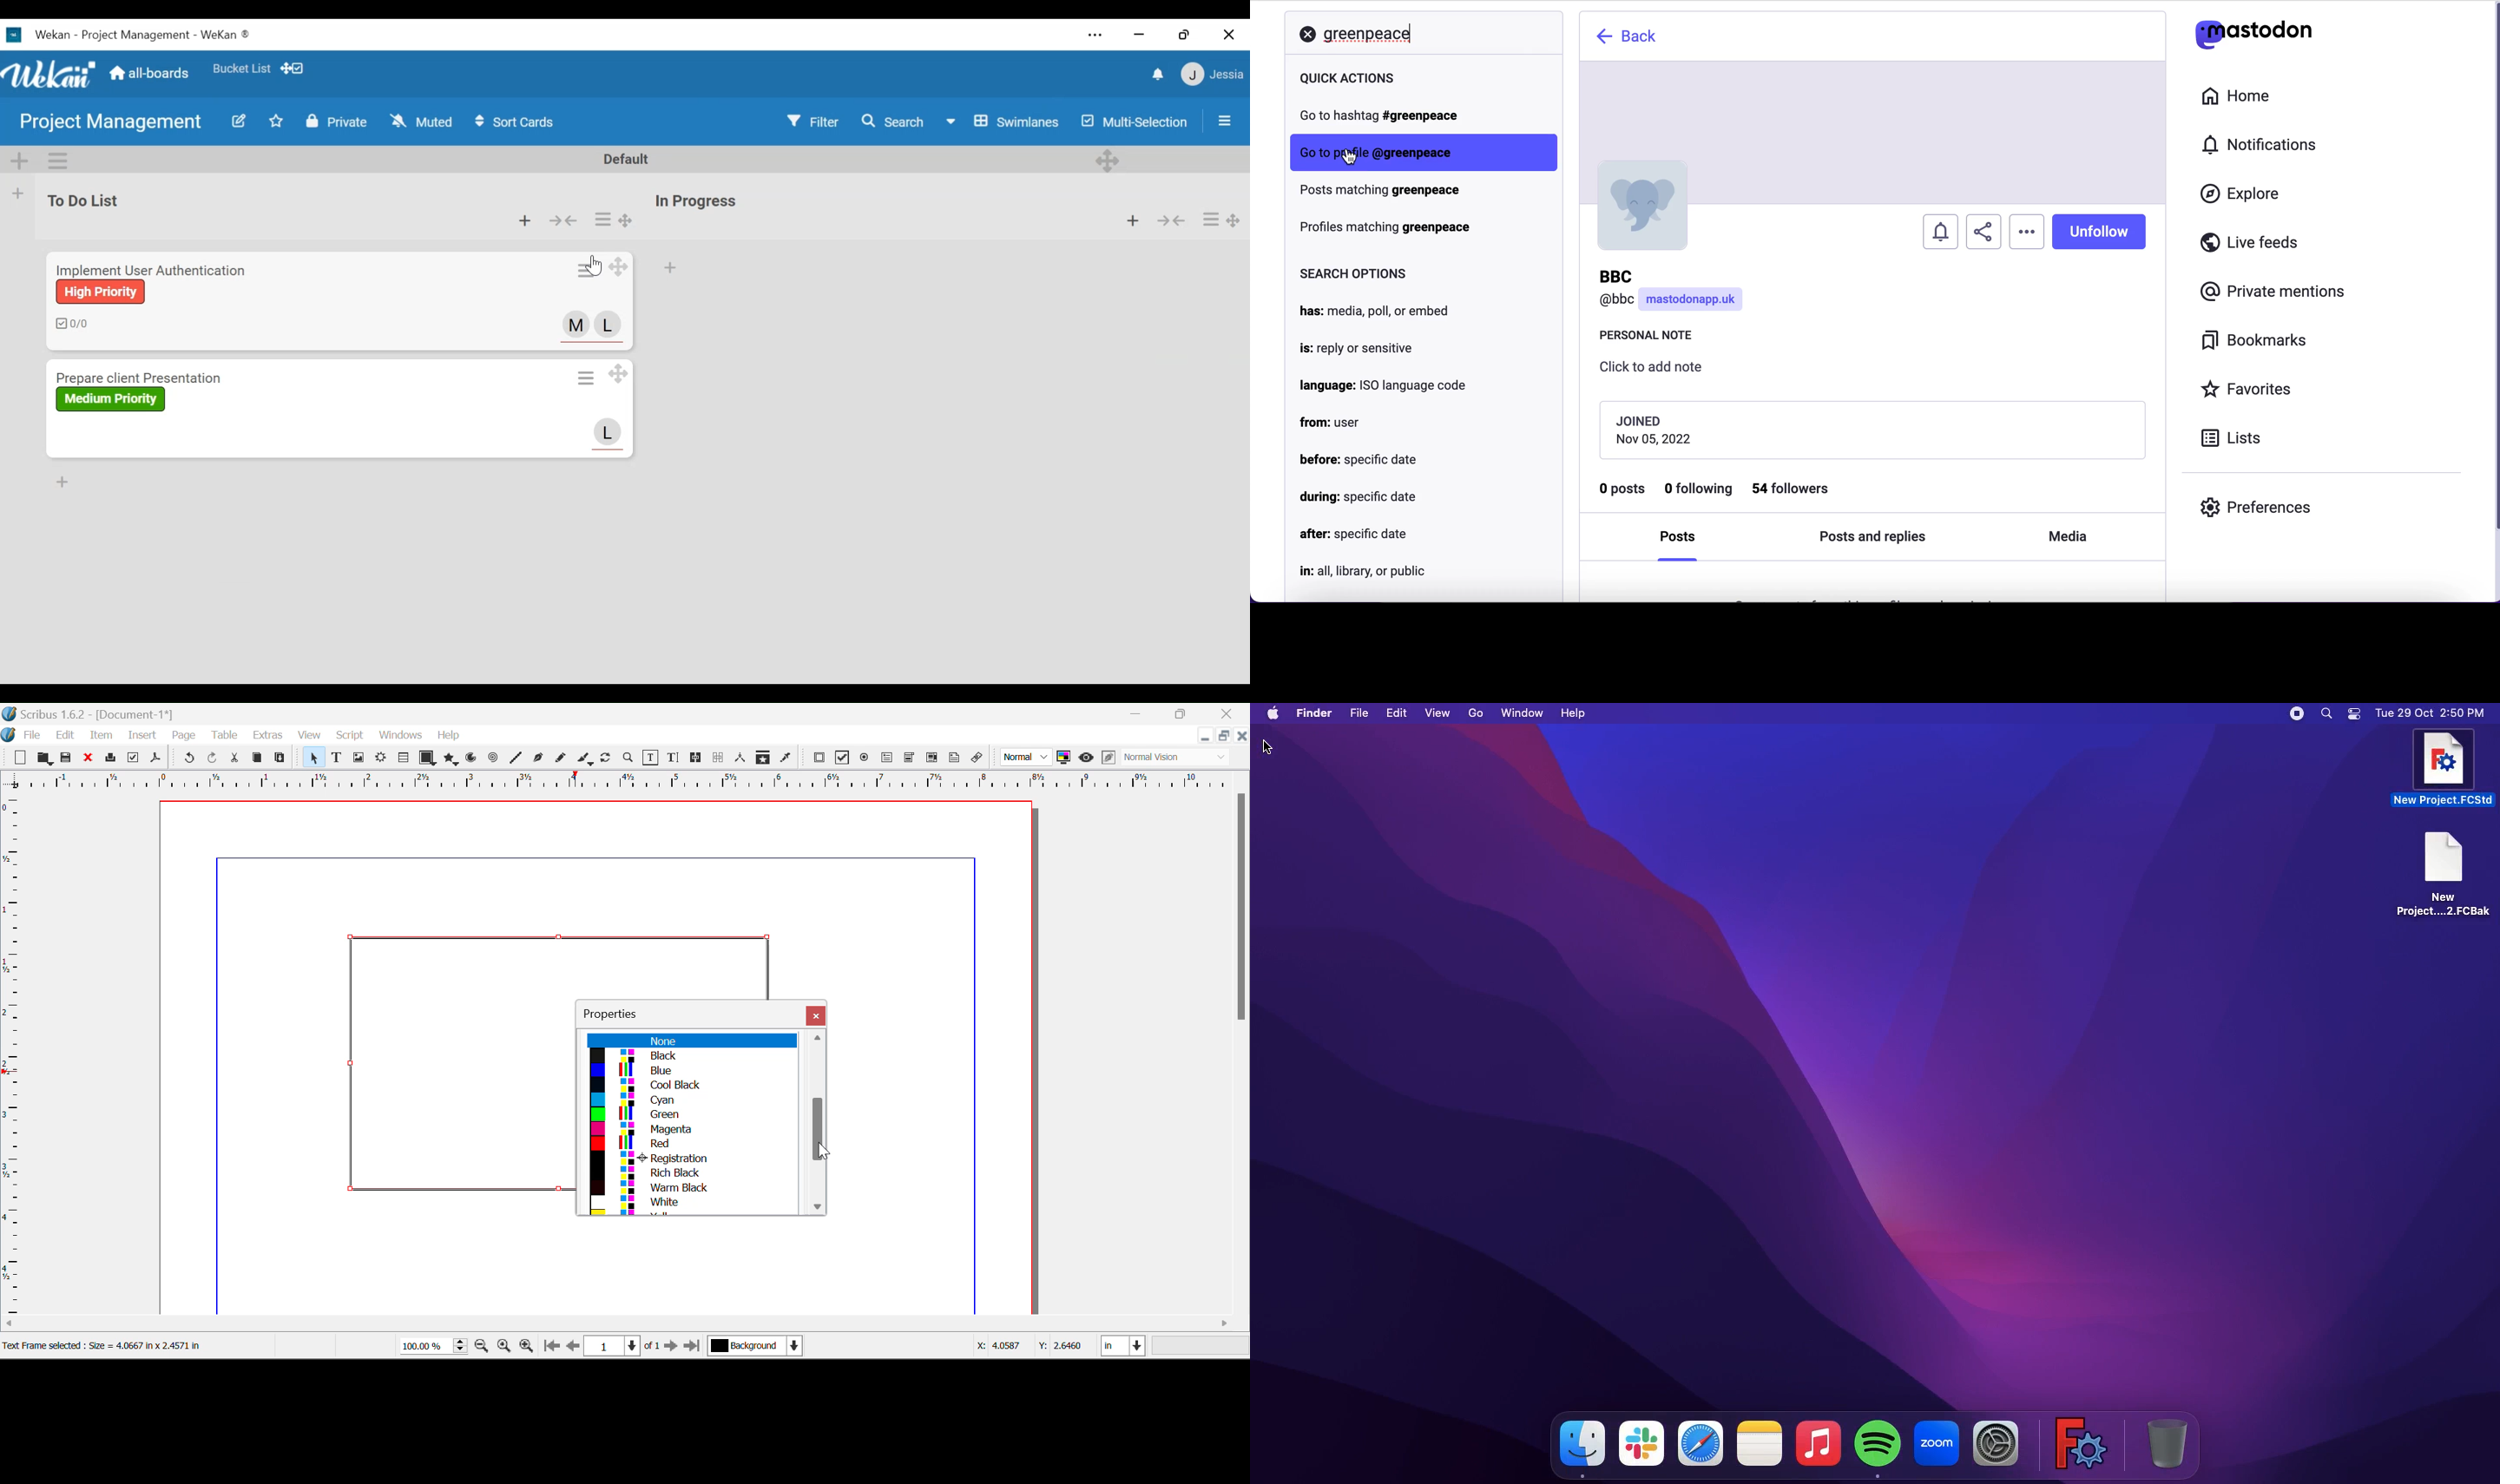 The width and height of the screenshot is (2520, 1484). What do you see at coordinates (1210, 76) in the screenshot?
I see `Member menu` at bounding box center [1210, 76].